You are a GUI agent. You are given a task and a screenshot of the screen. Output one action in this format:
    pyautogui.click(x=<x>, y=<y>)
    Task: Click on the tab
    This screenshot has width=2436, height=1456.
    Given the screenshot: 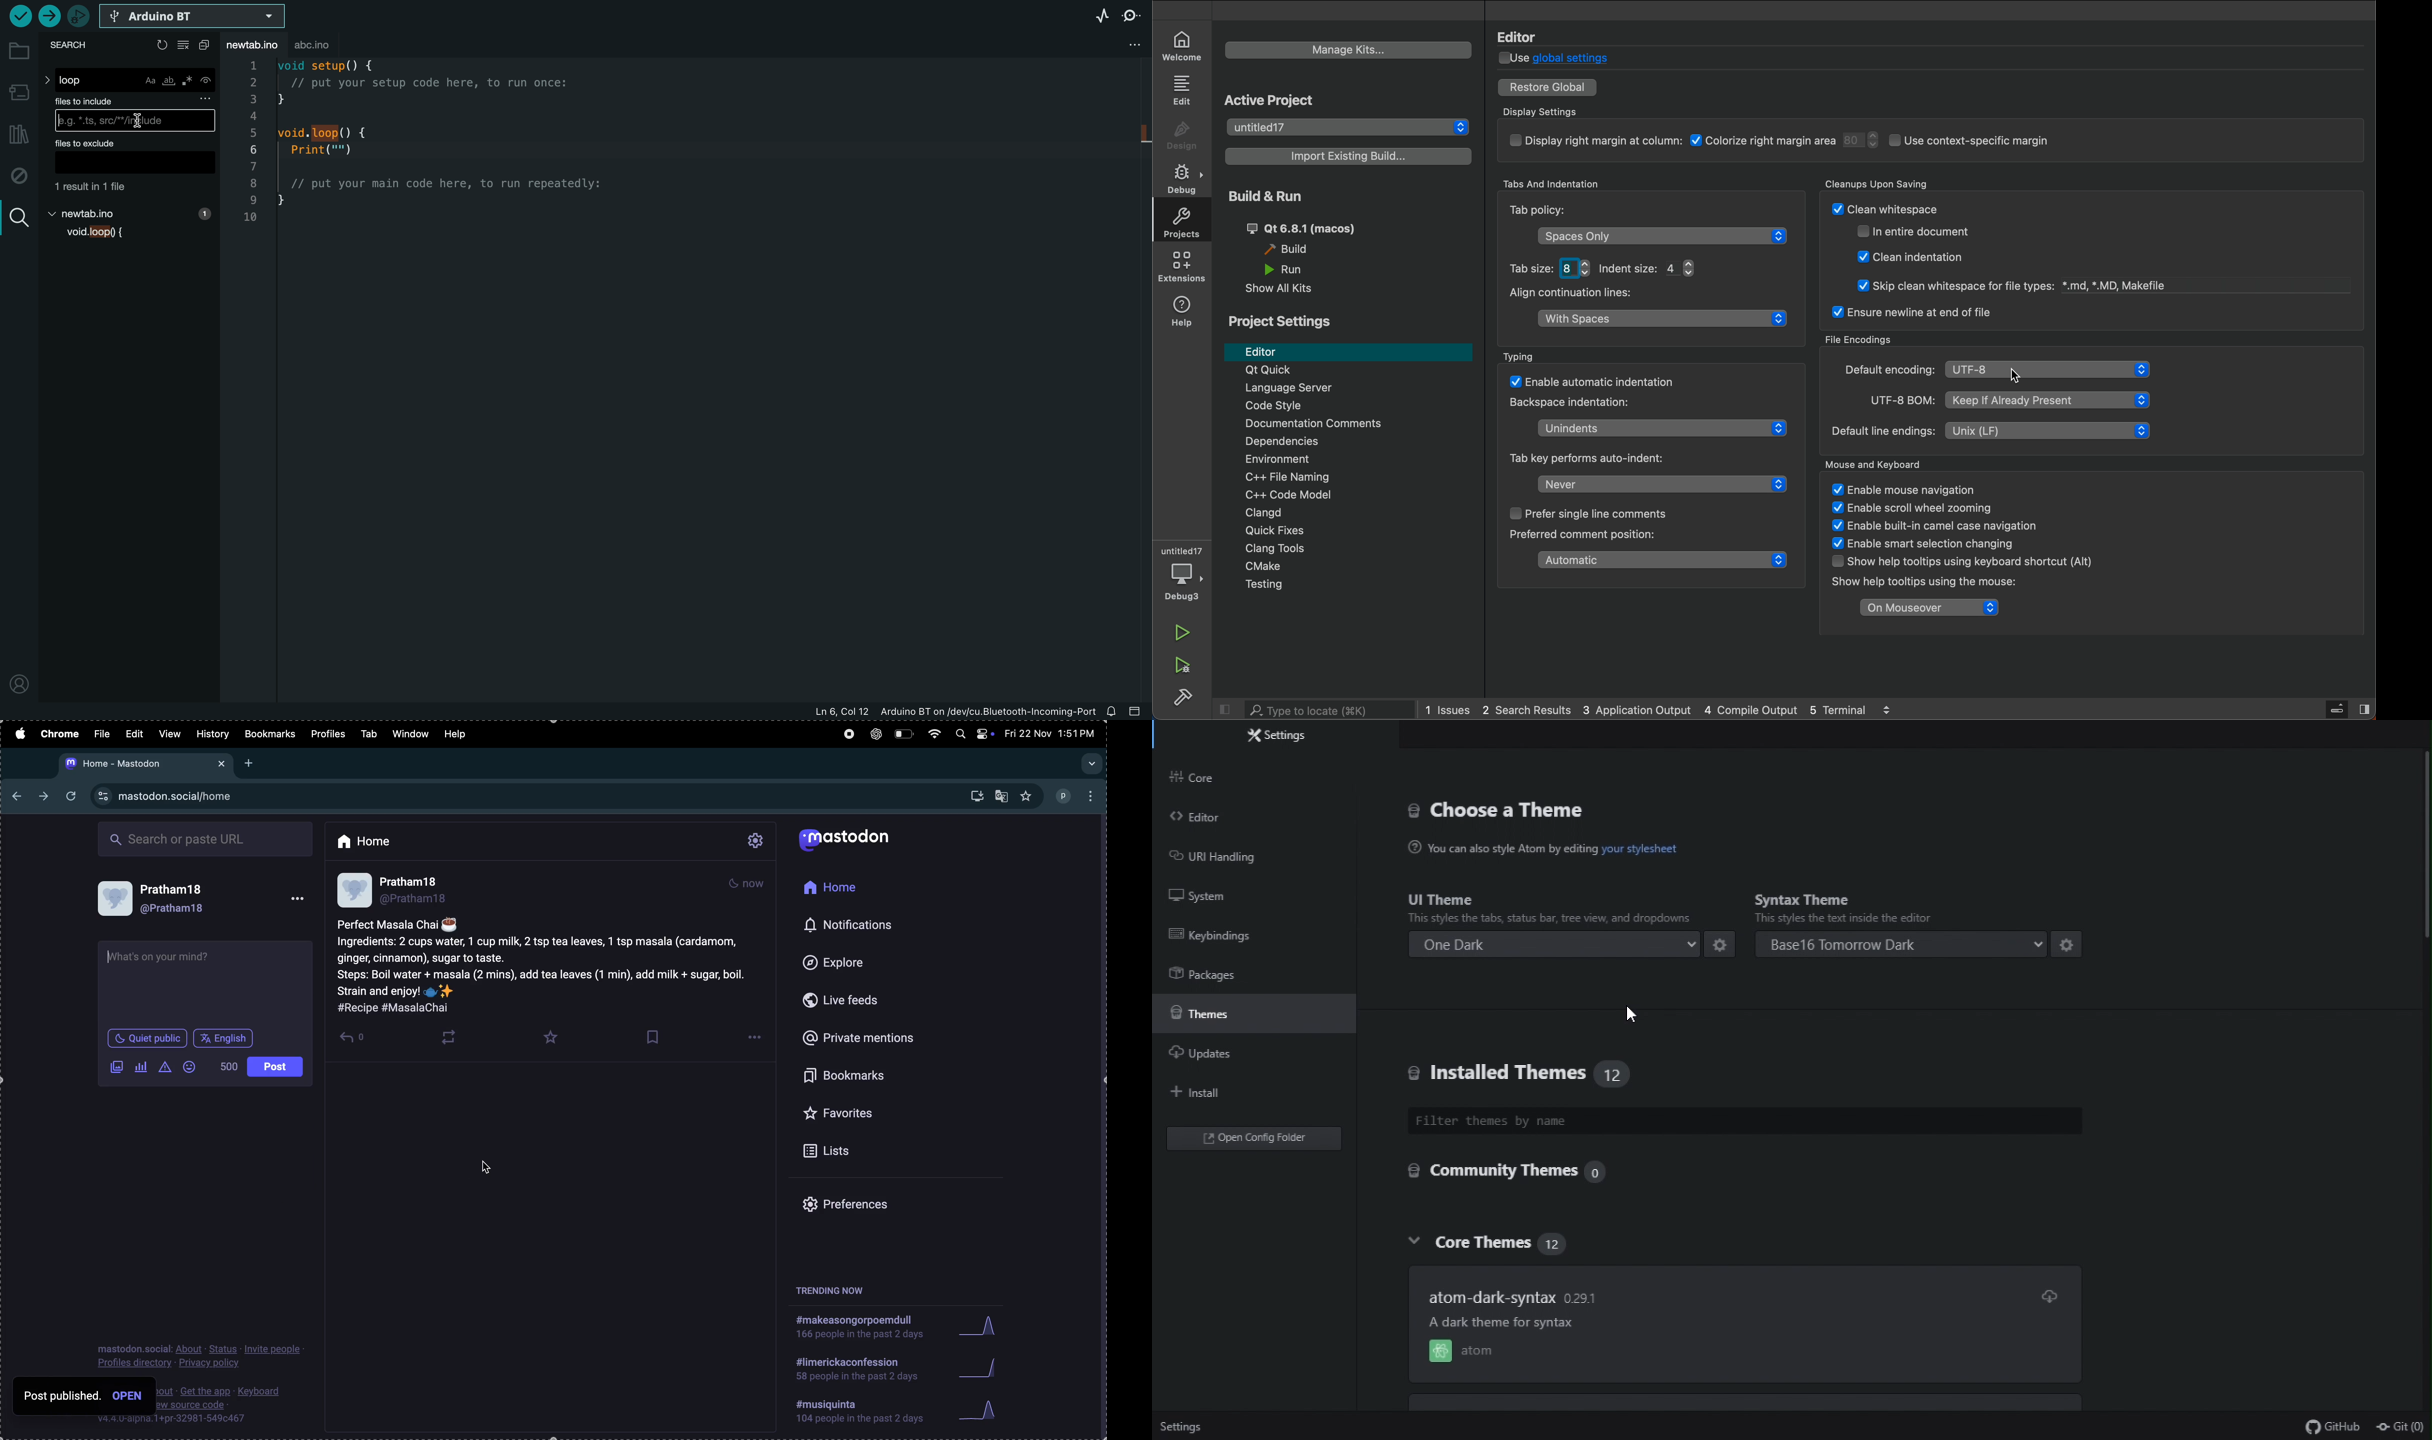 What is the action you would take?
    pyautogui.click(x=368, y=734)
    